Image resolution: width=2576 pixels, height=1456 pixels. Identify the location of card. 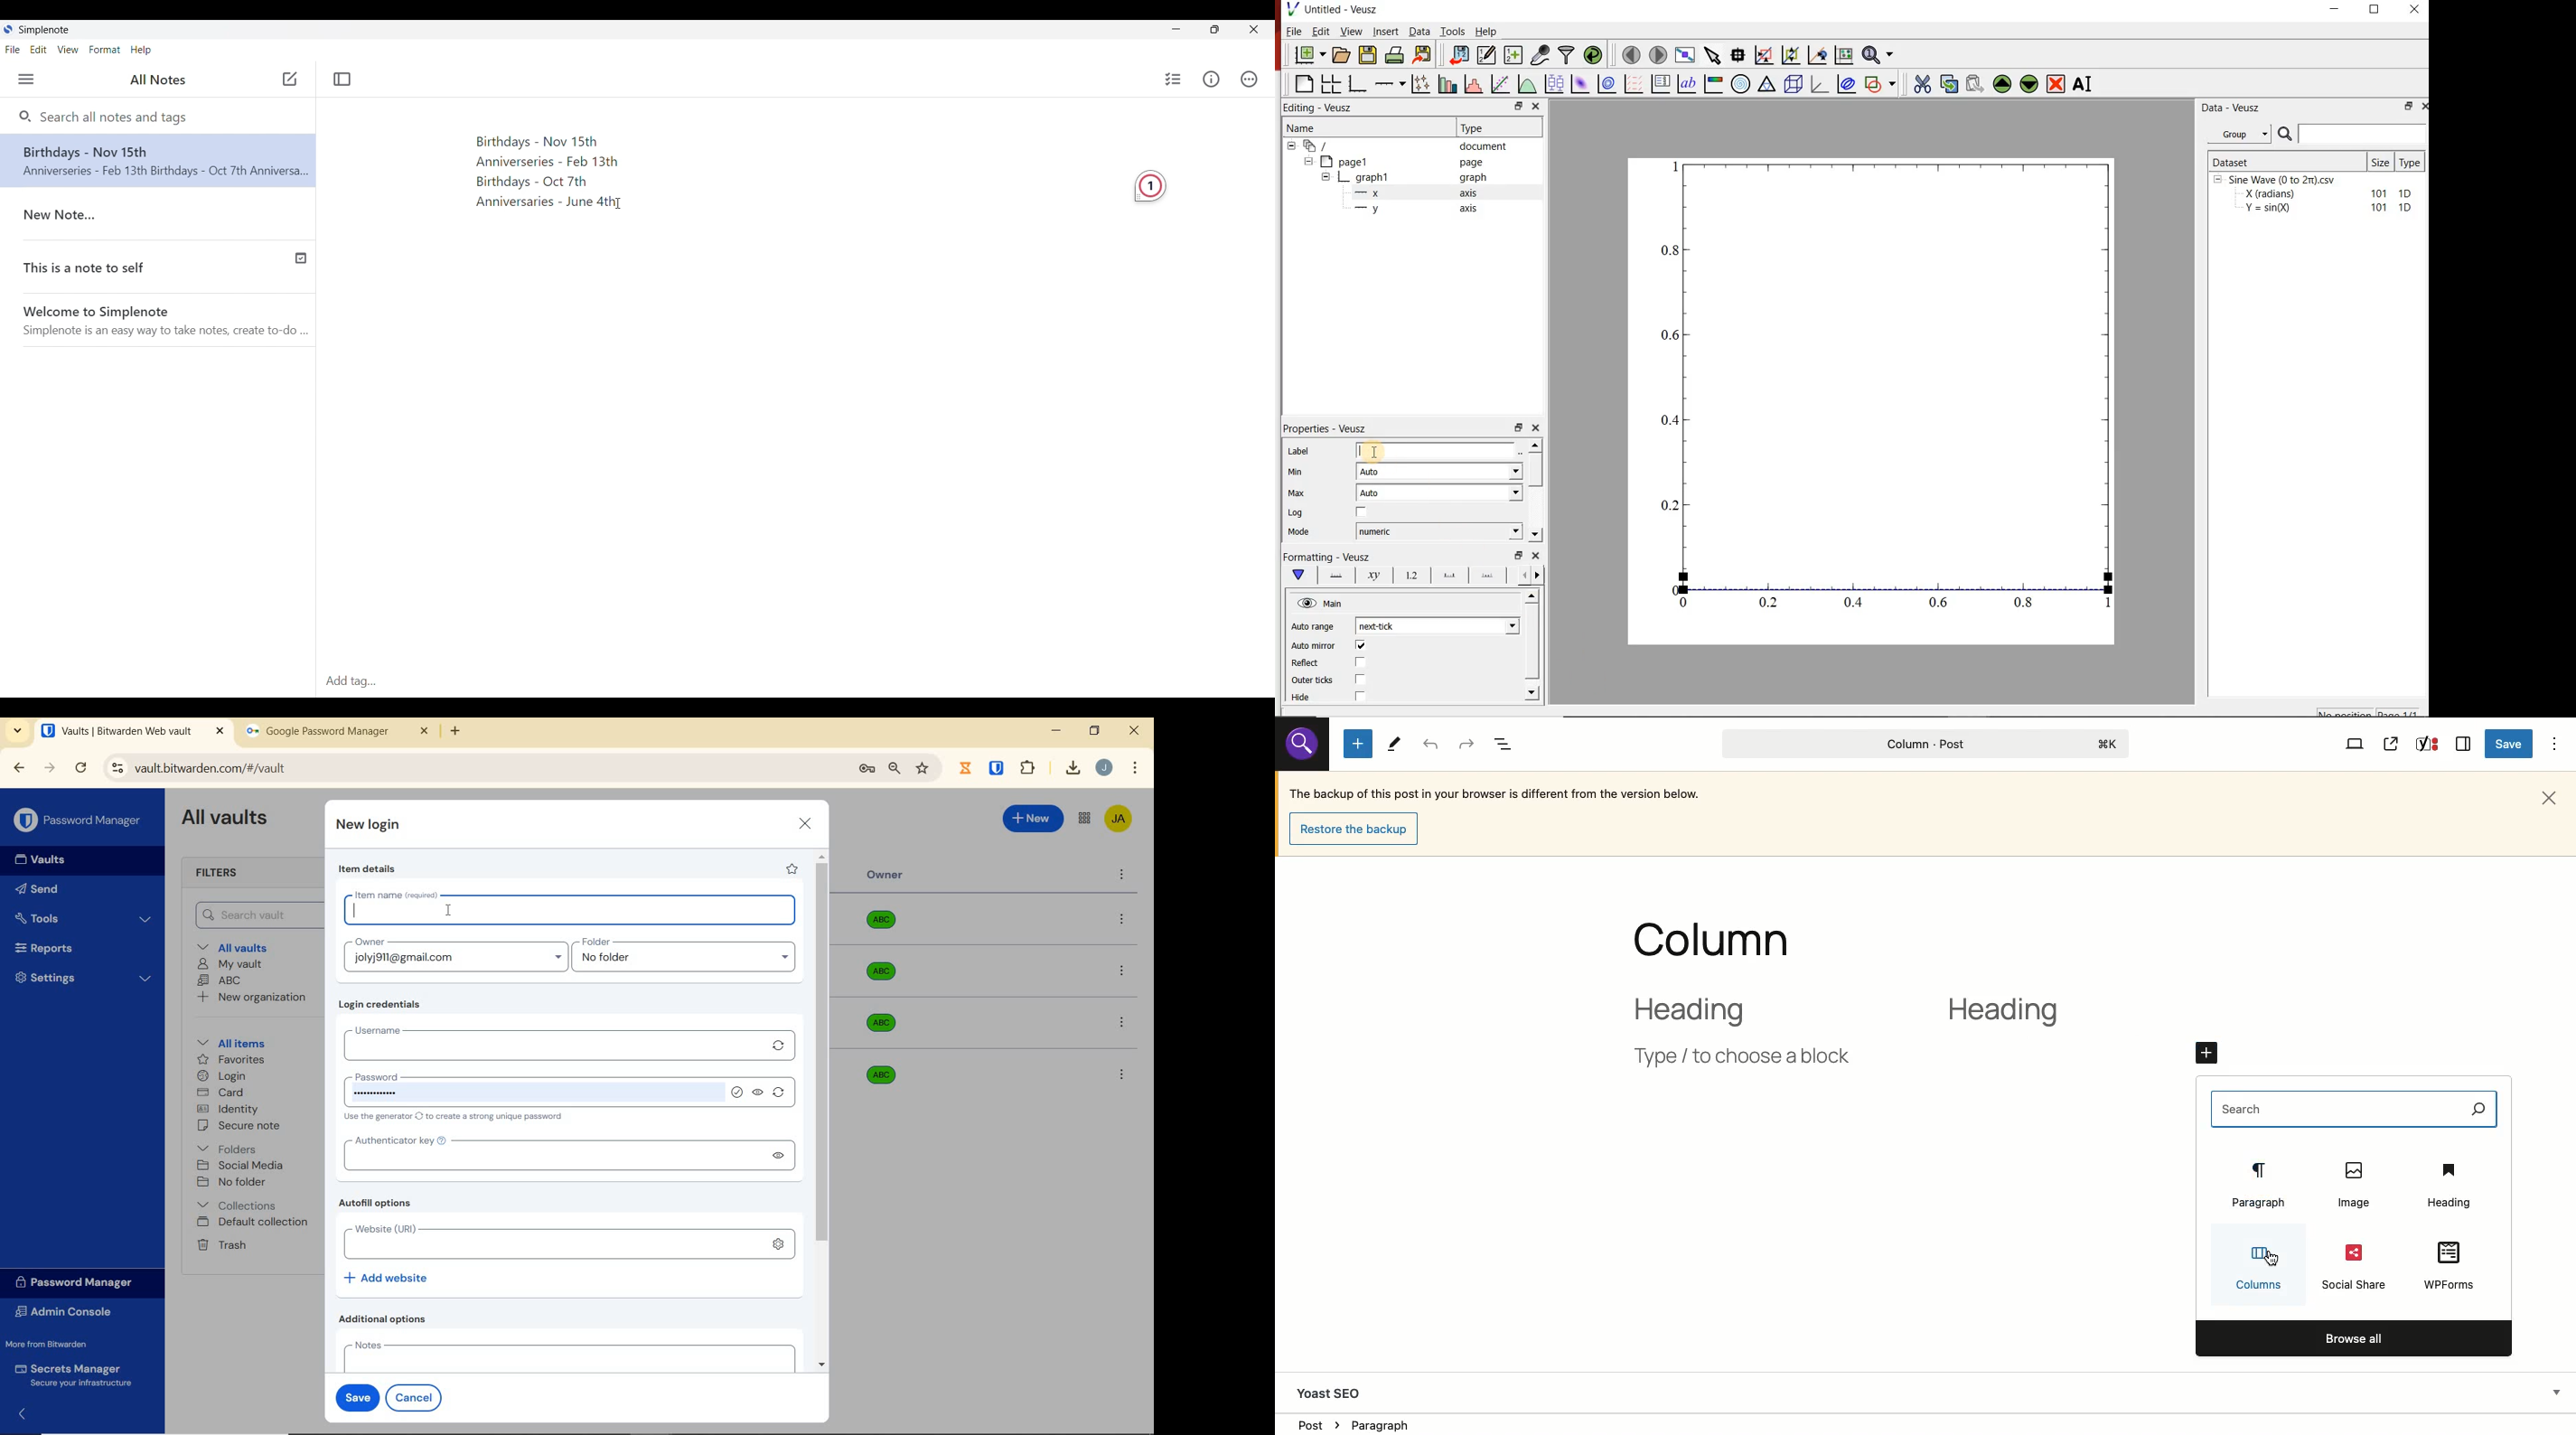
(220, 1093).